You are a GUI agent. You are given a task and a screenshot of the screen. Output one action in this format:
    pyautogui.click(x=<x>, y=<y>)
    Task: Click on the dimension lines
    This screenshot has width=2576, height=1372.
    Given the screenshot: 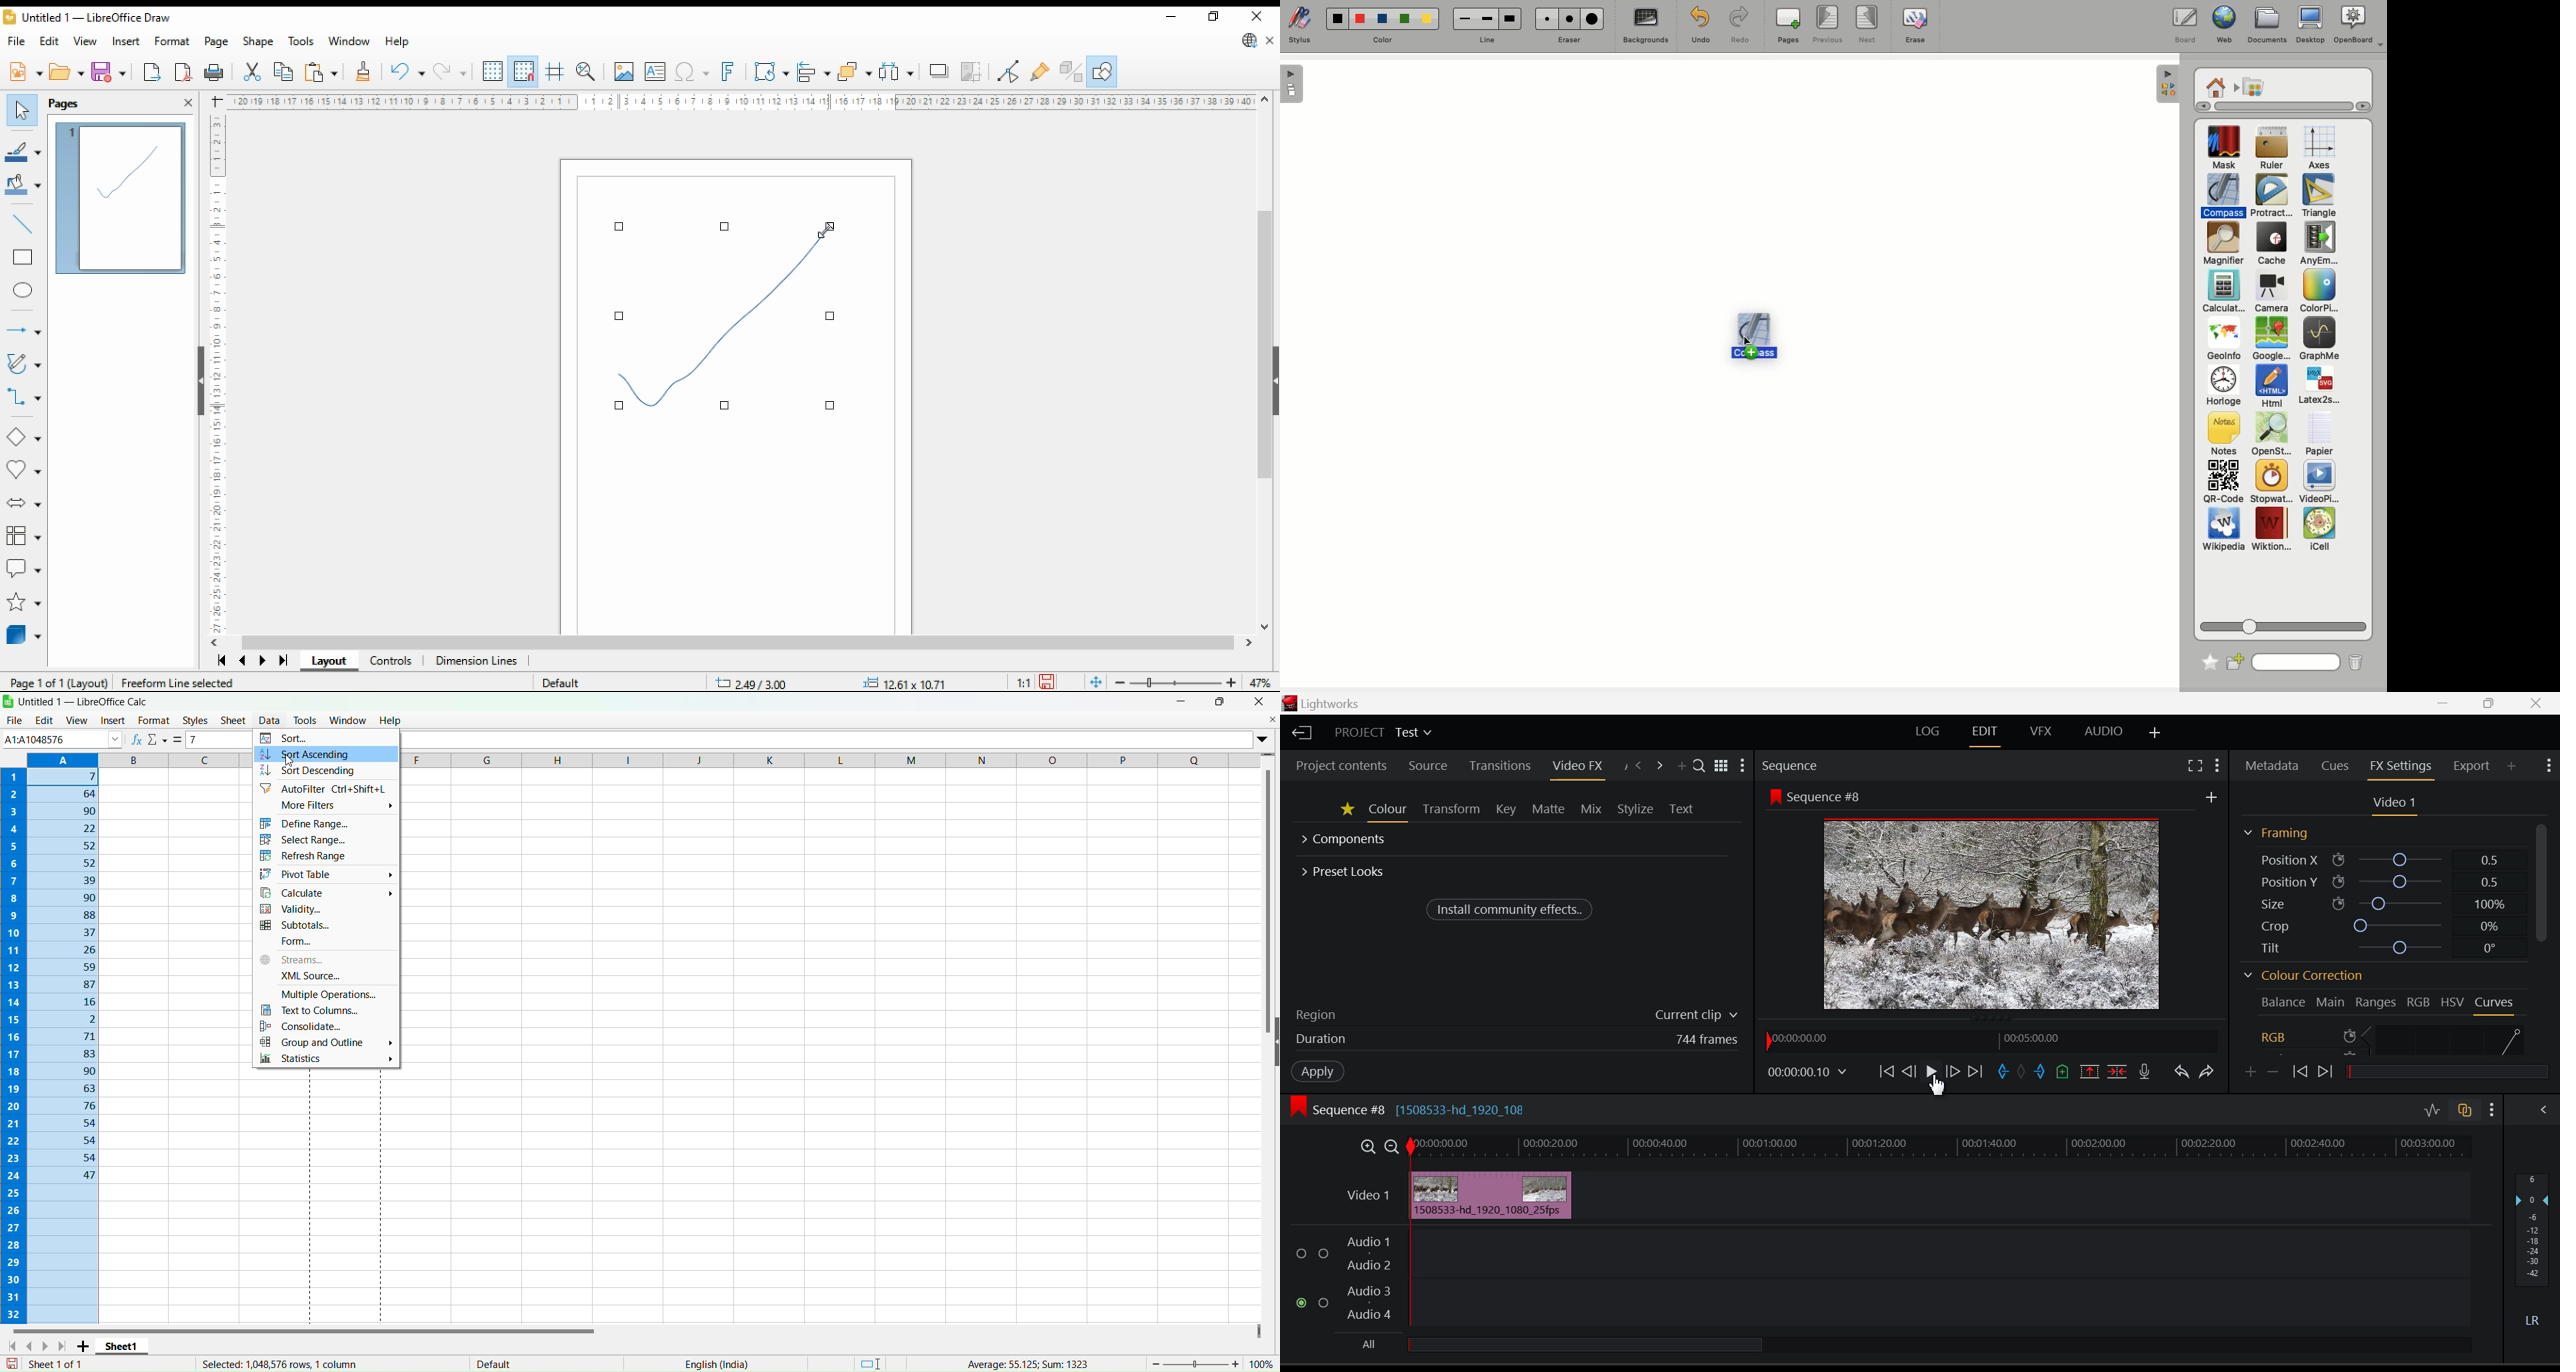 What is the action you would take?
    pyautogui.click(x=476, y=661)
    